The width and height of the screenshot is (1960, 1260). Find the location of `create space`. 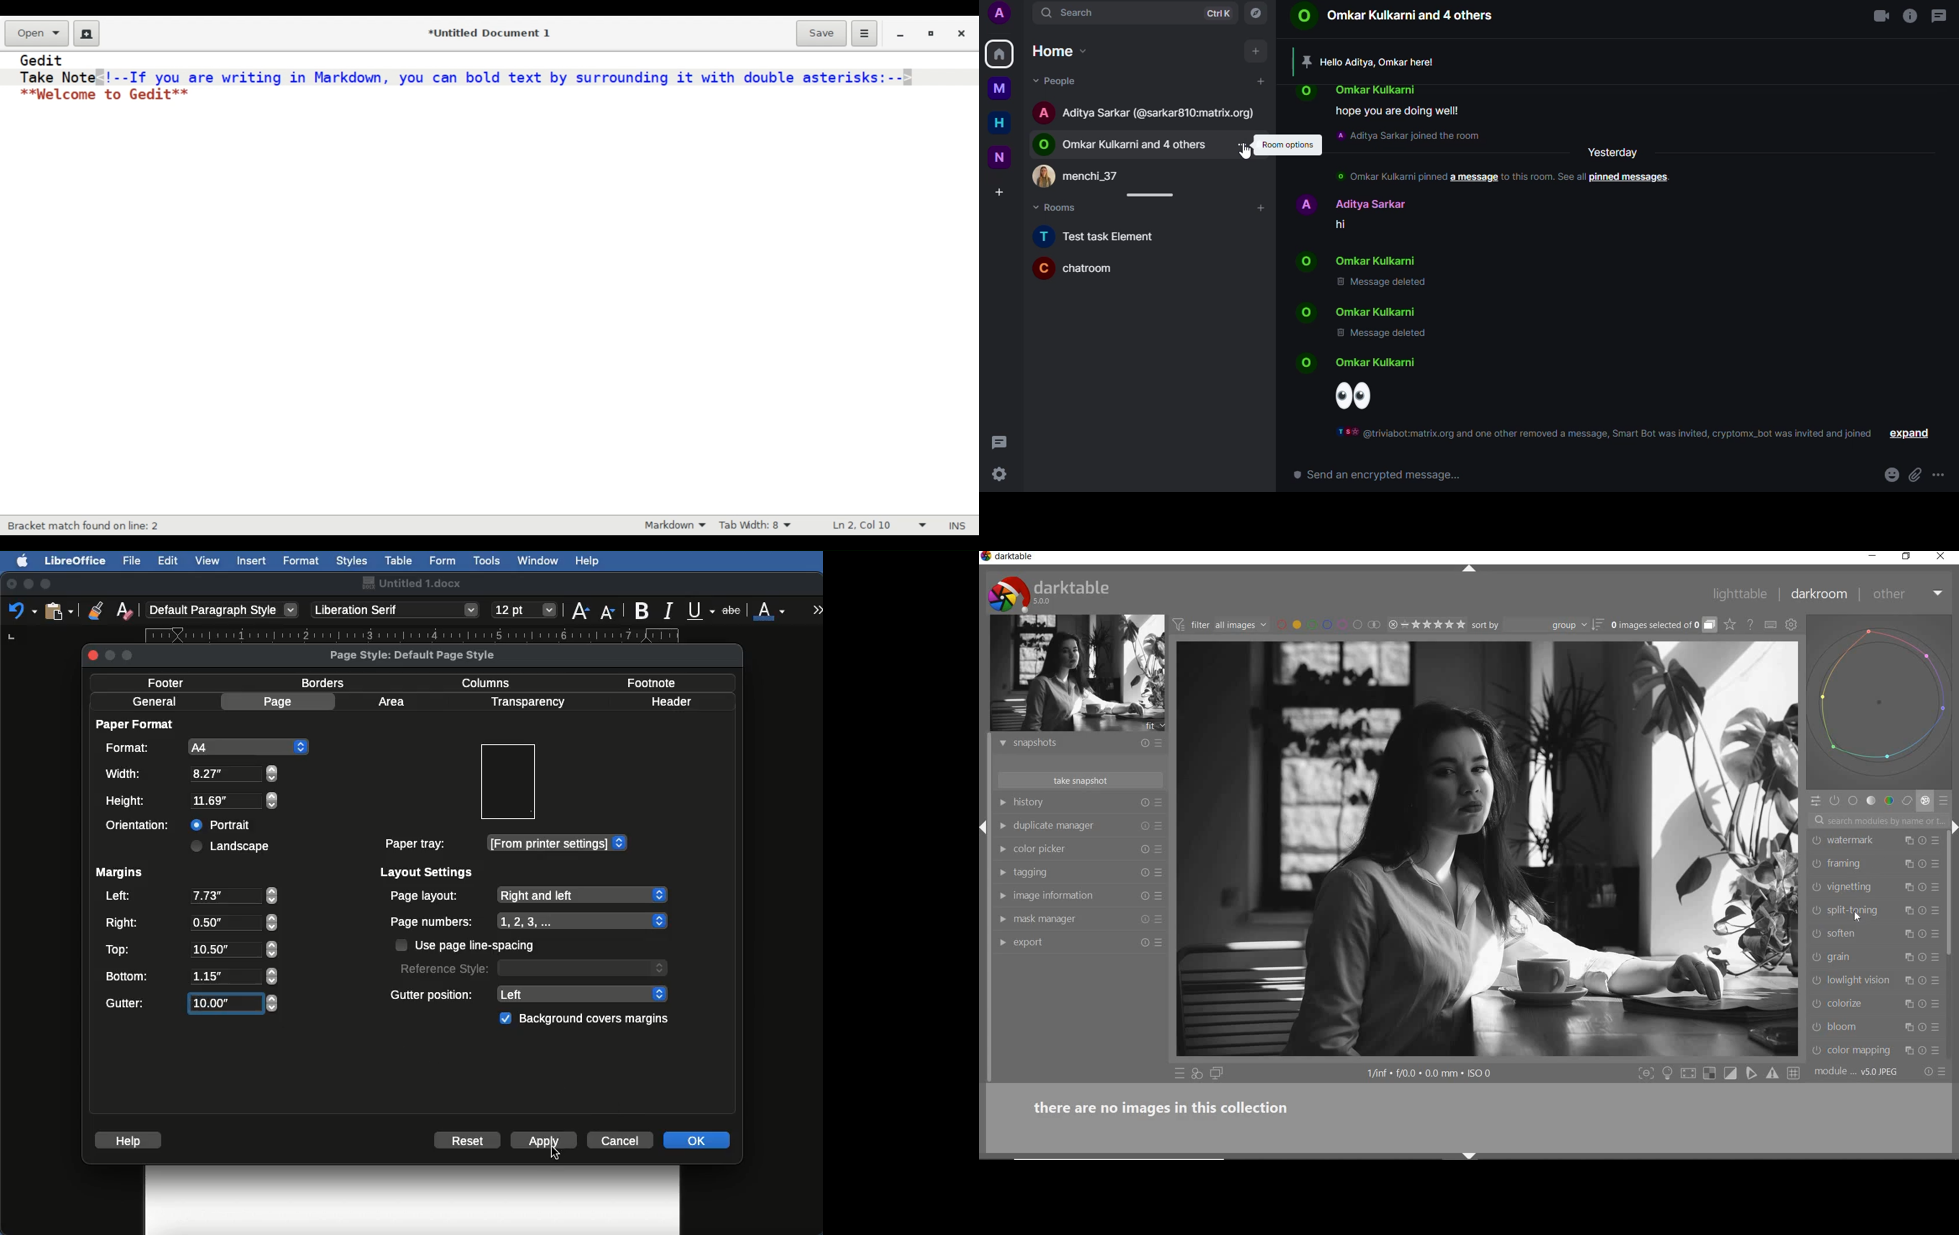

create space is located at coordinates (1002, 192).